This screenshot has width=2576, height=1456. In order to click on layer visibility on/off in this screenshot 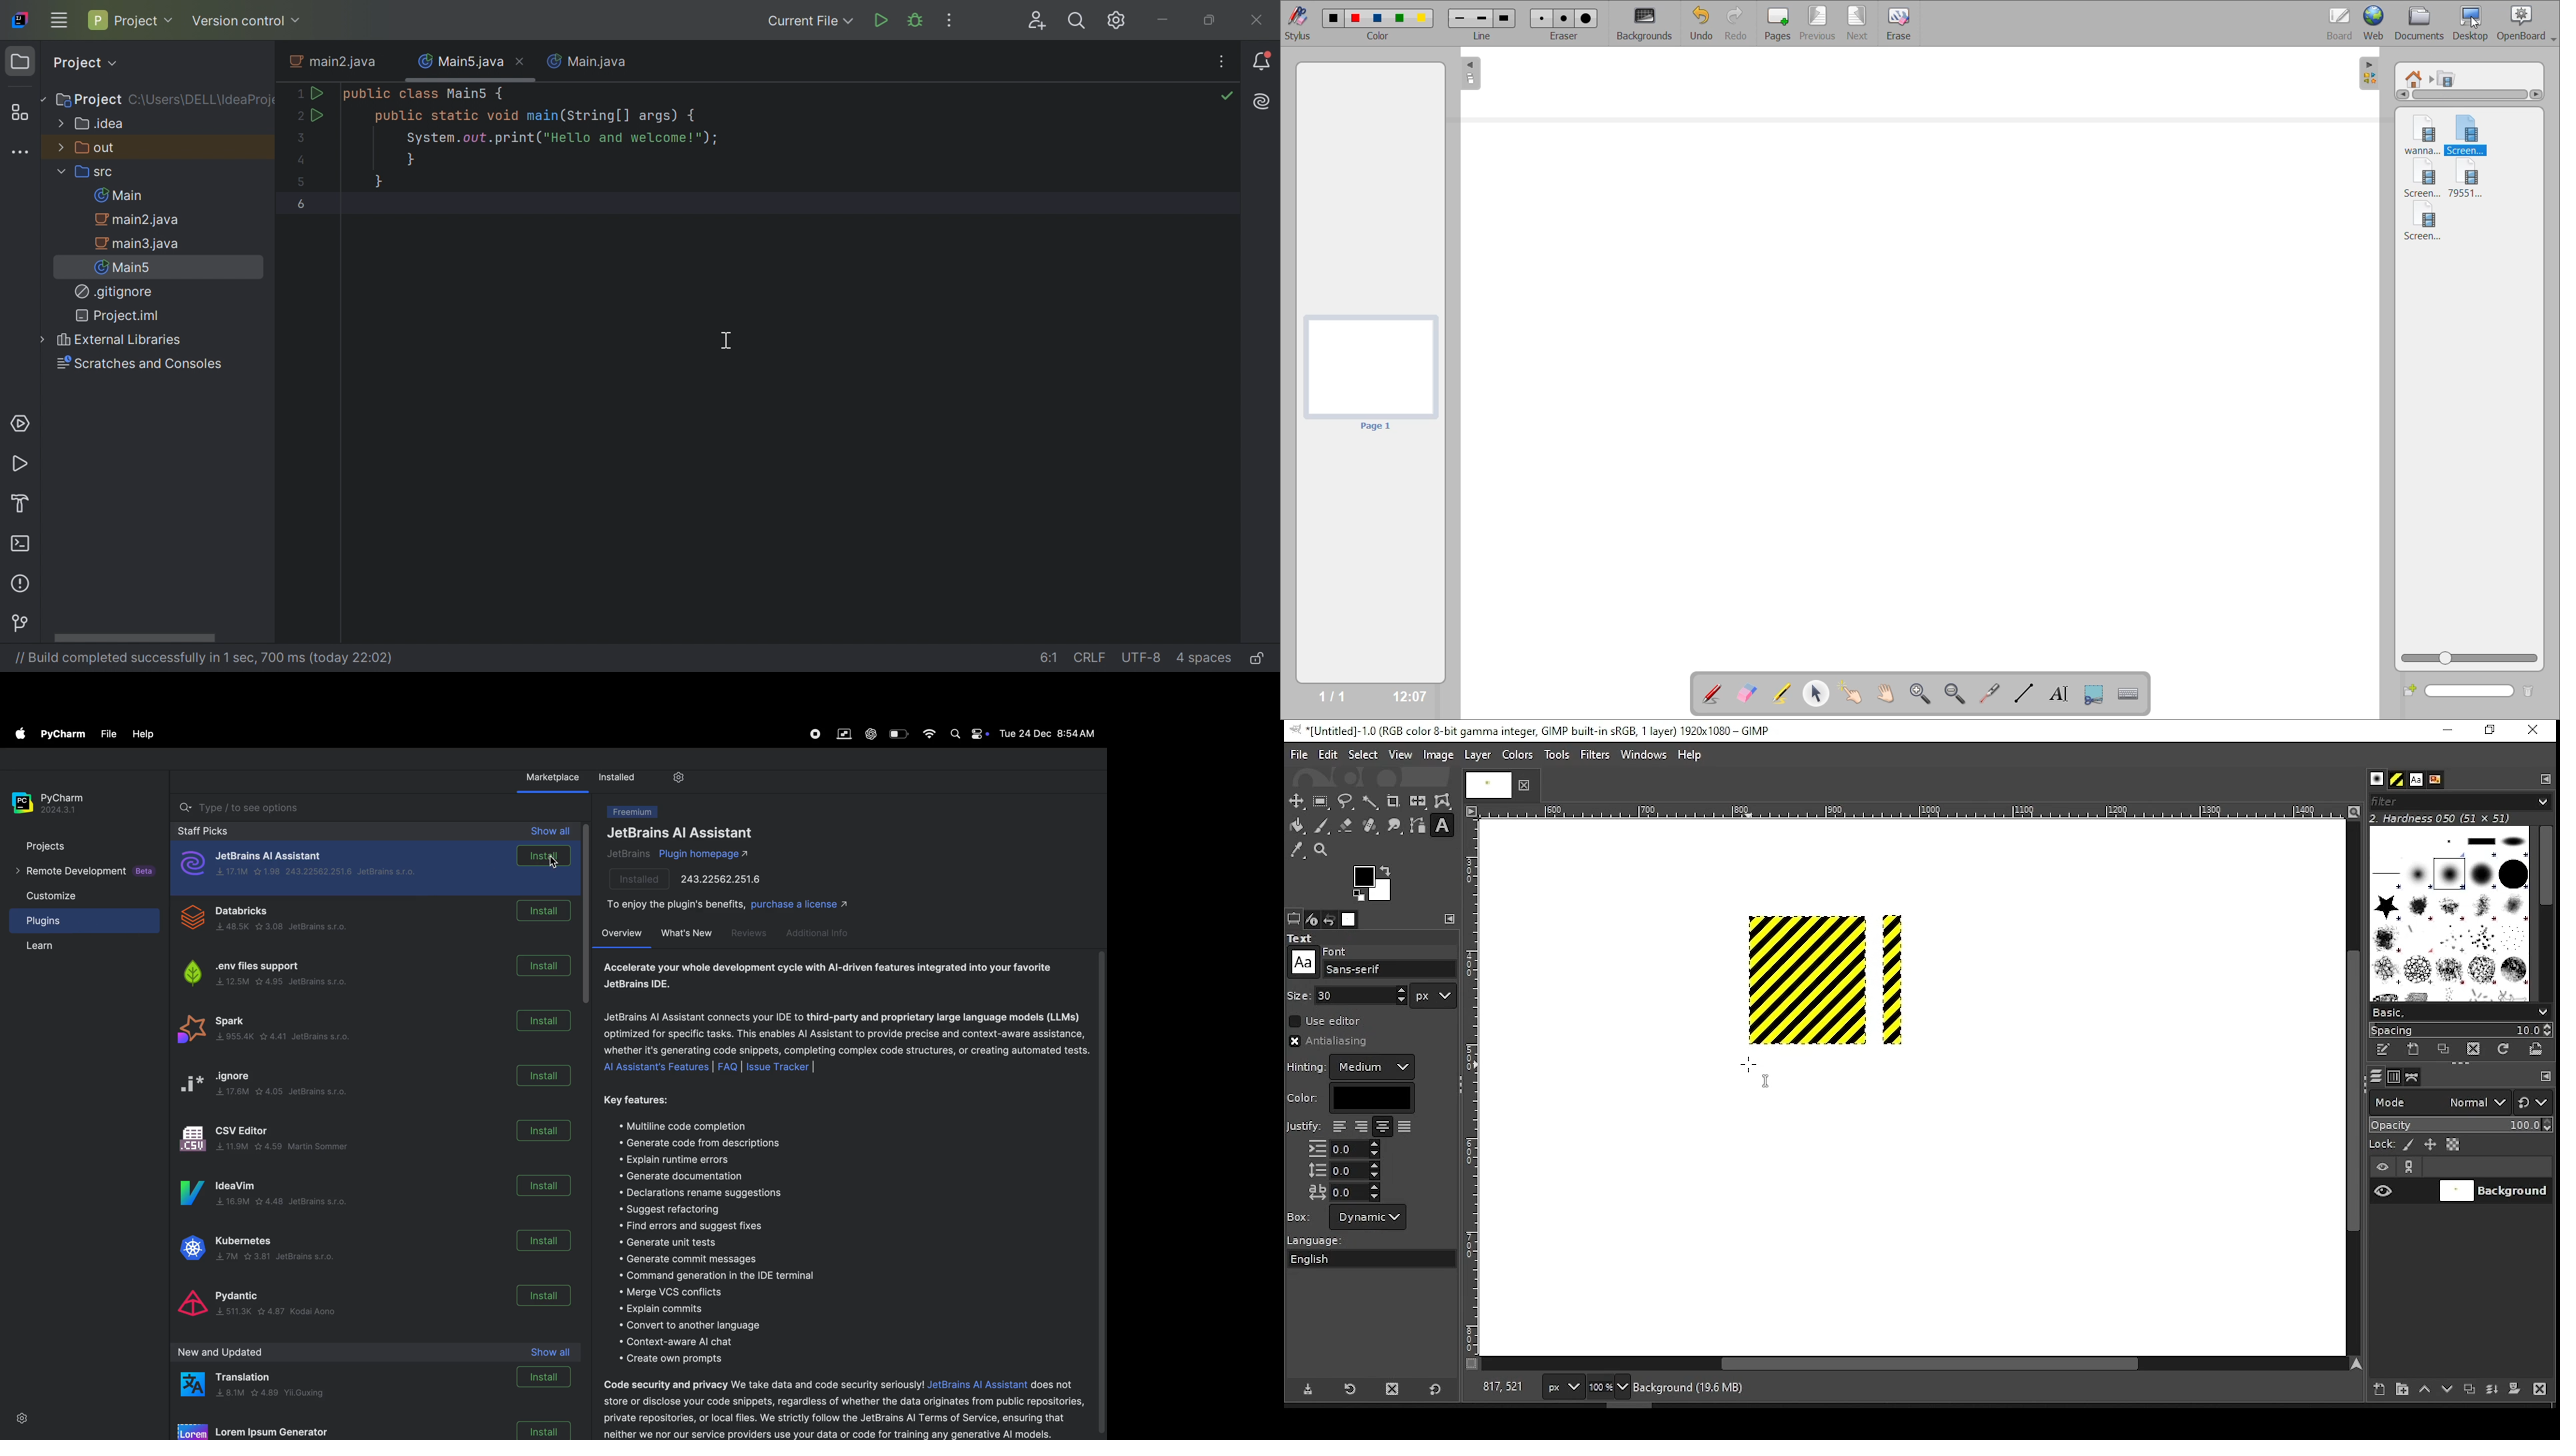, I will do `click(2384, 1190)`.